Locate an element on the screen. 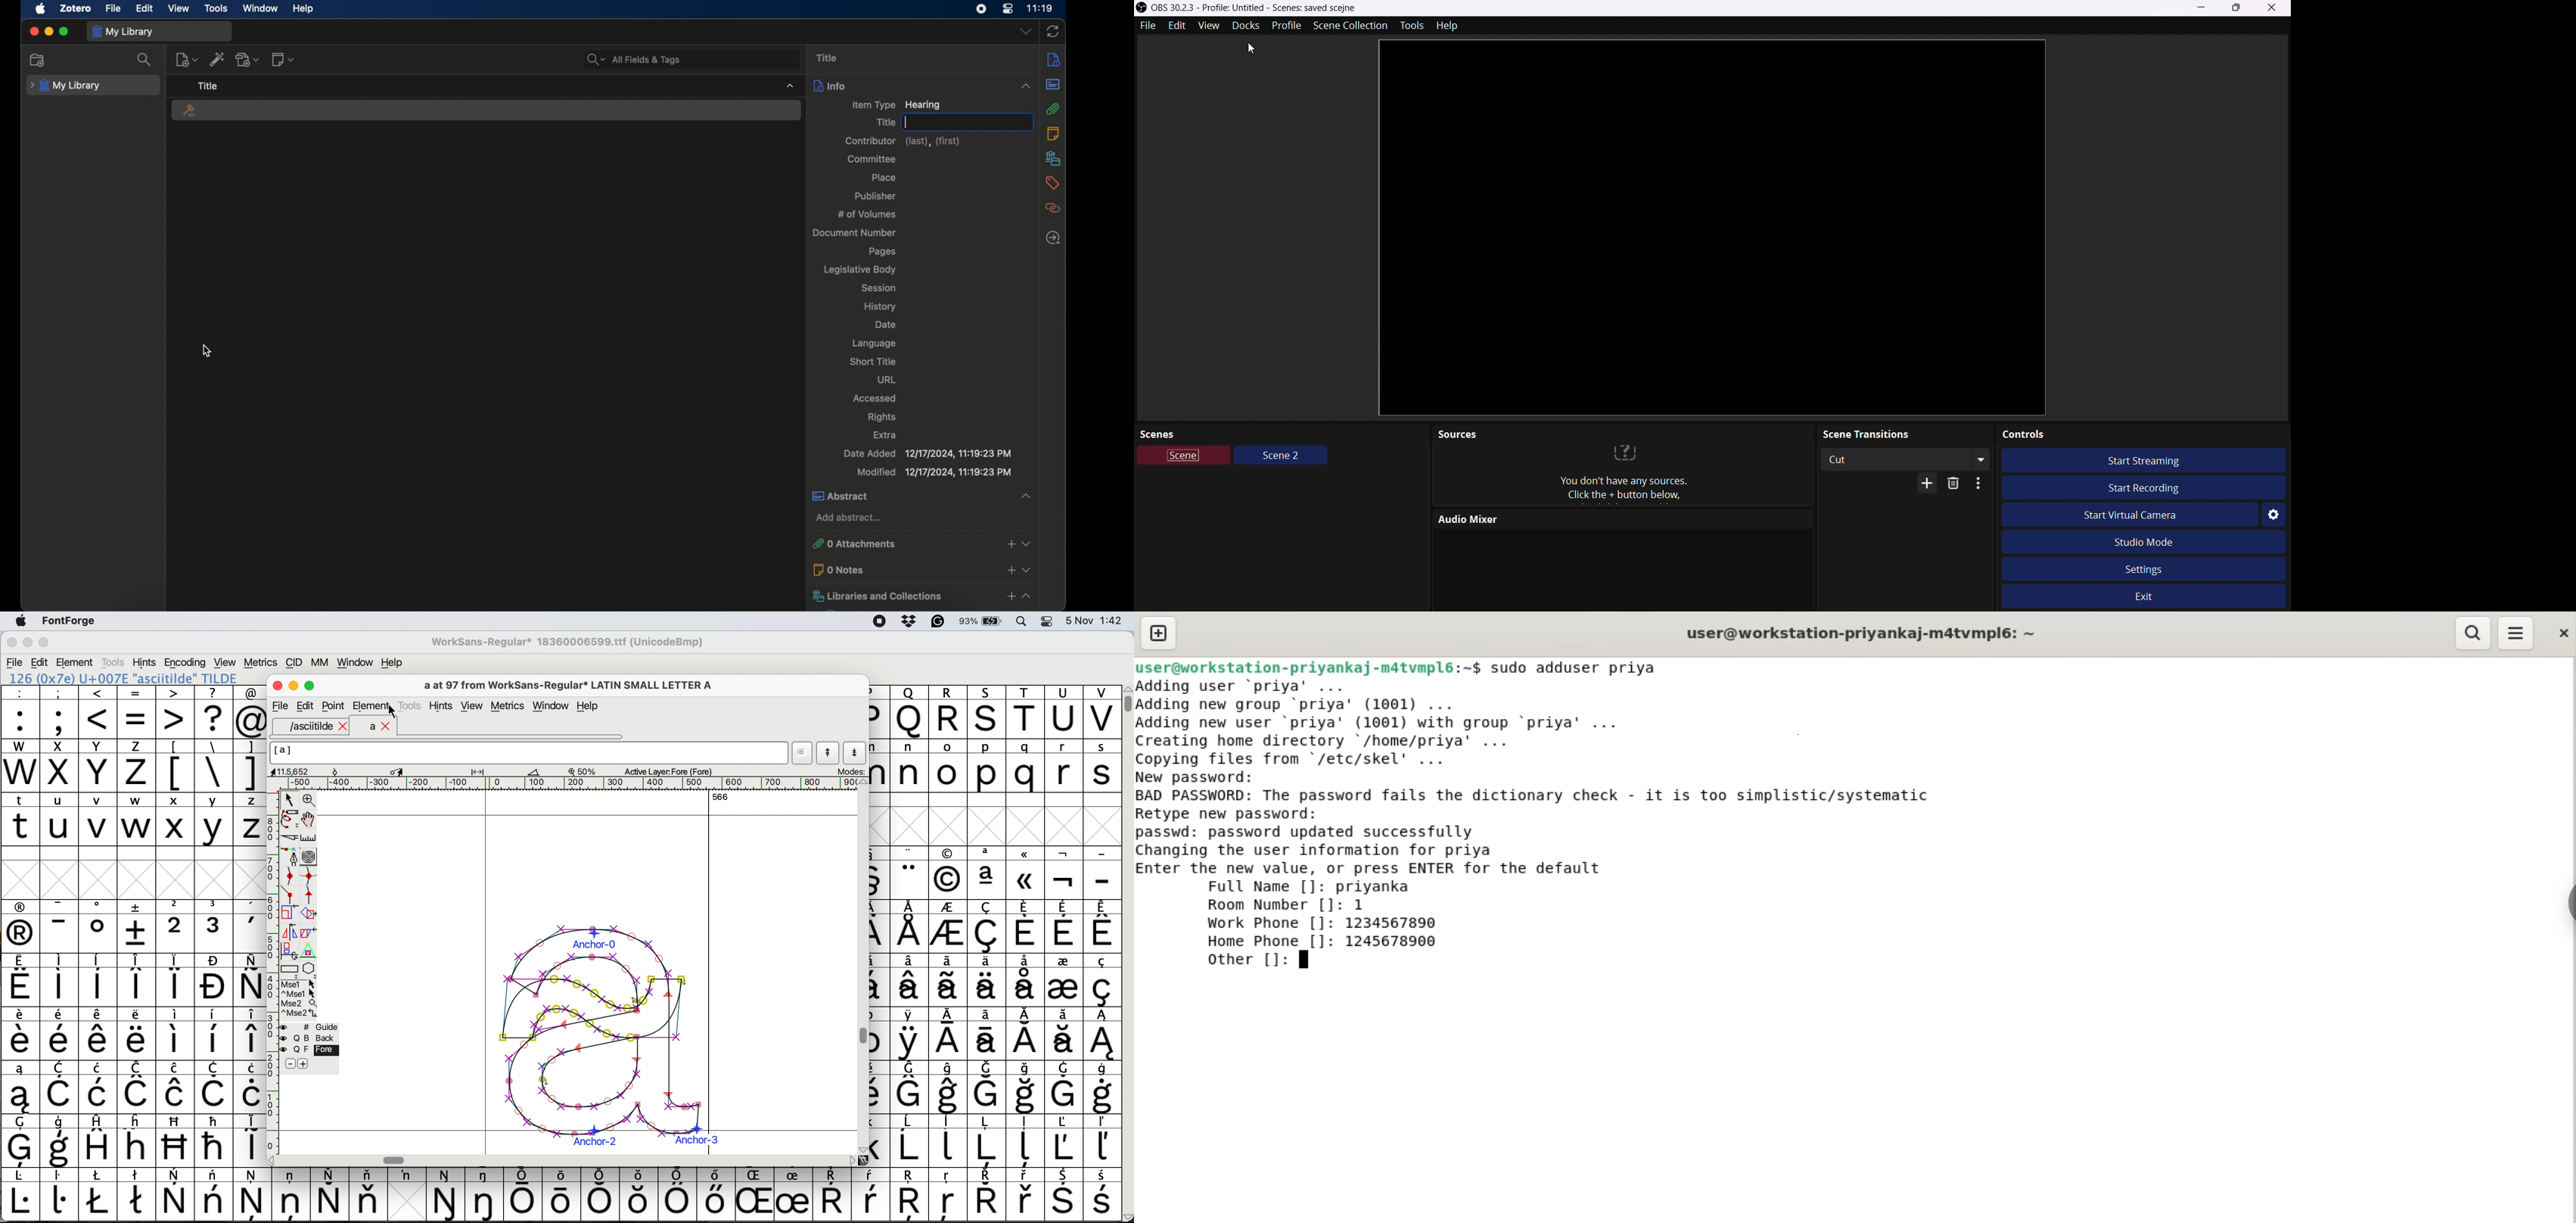 This screenshot has width=2576, height=1232. T is located at coordinates (1028, 713).